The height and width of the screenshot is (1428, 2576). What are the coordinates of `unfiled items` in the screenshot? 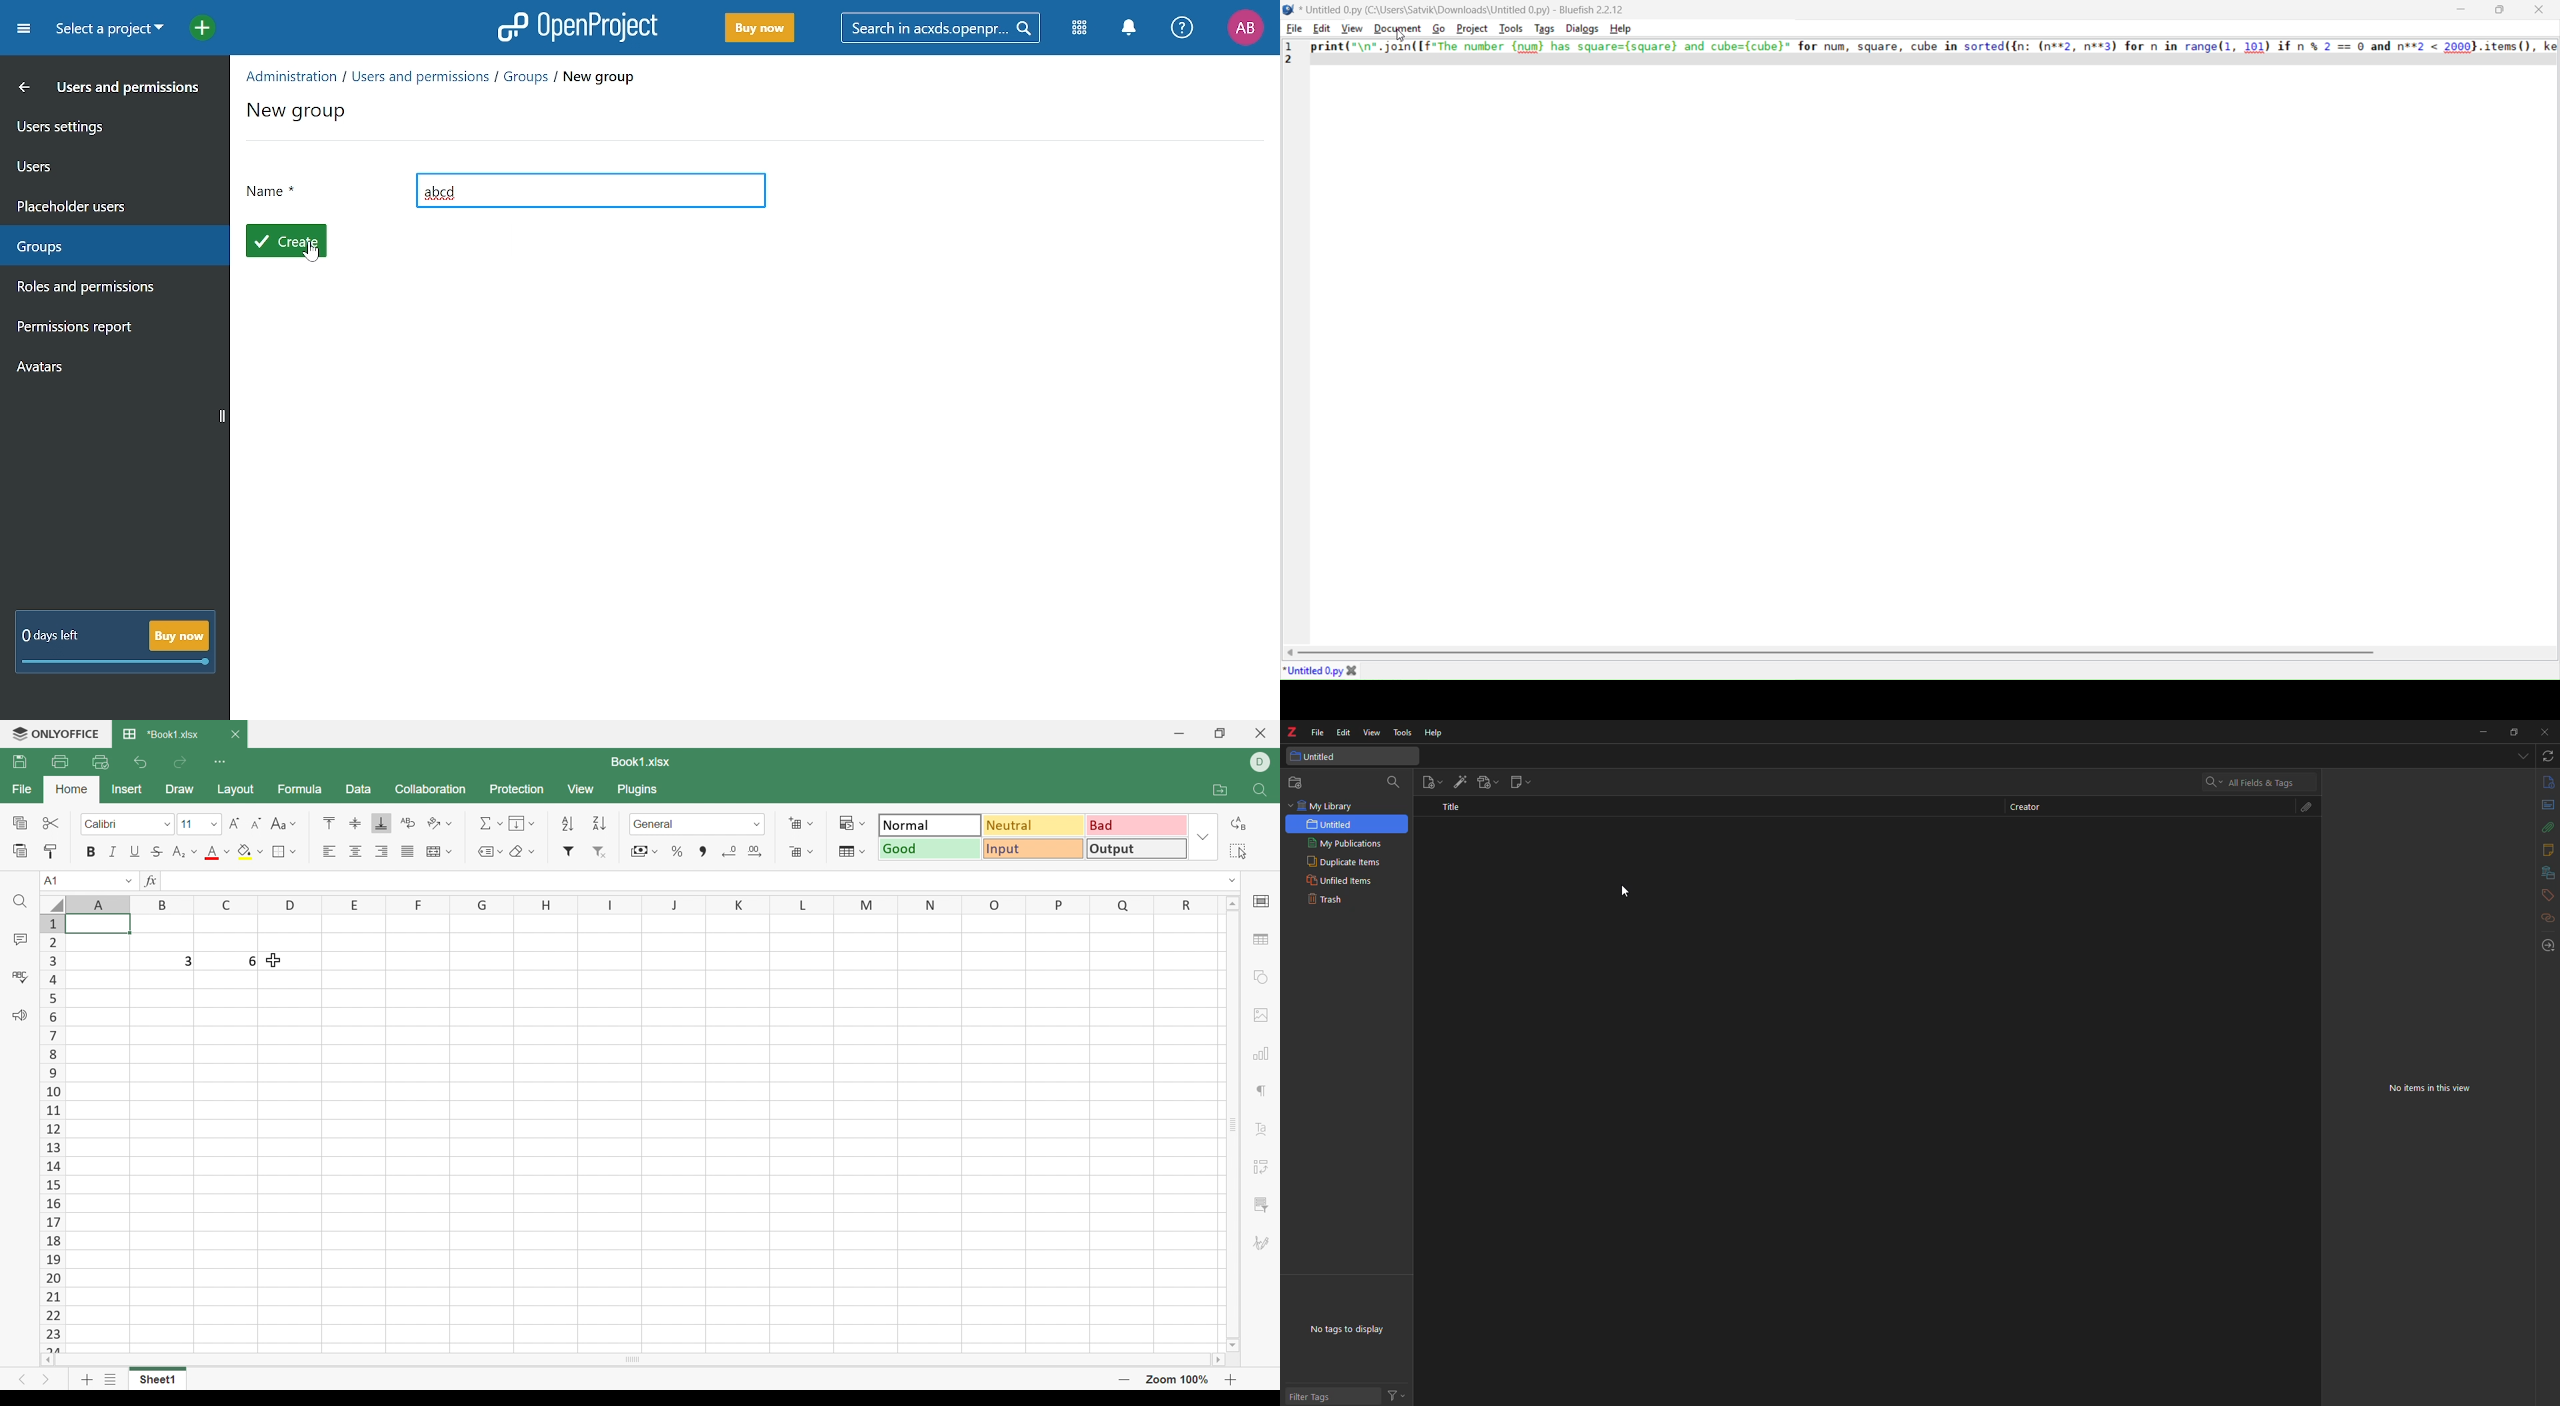 It's located at (1341, 881).